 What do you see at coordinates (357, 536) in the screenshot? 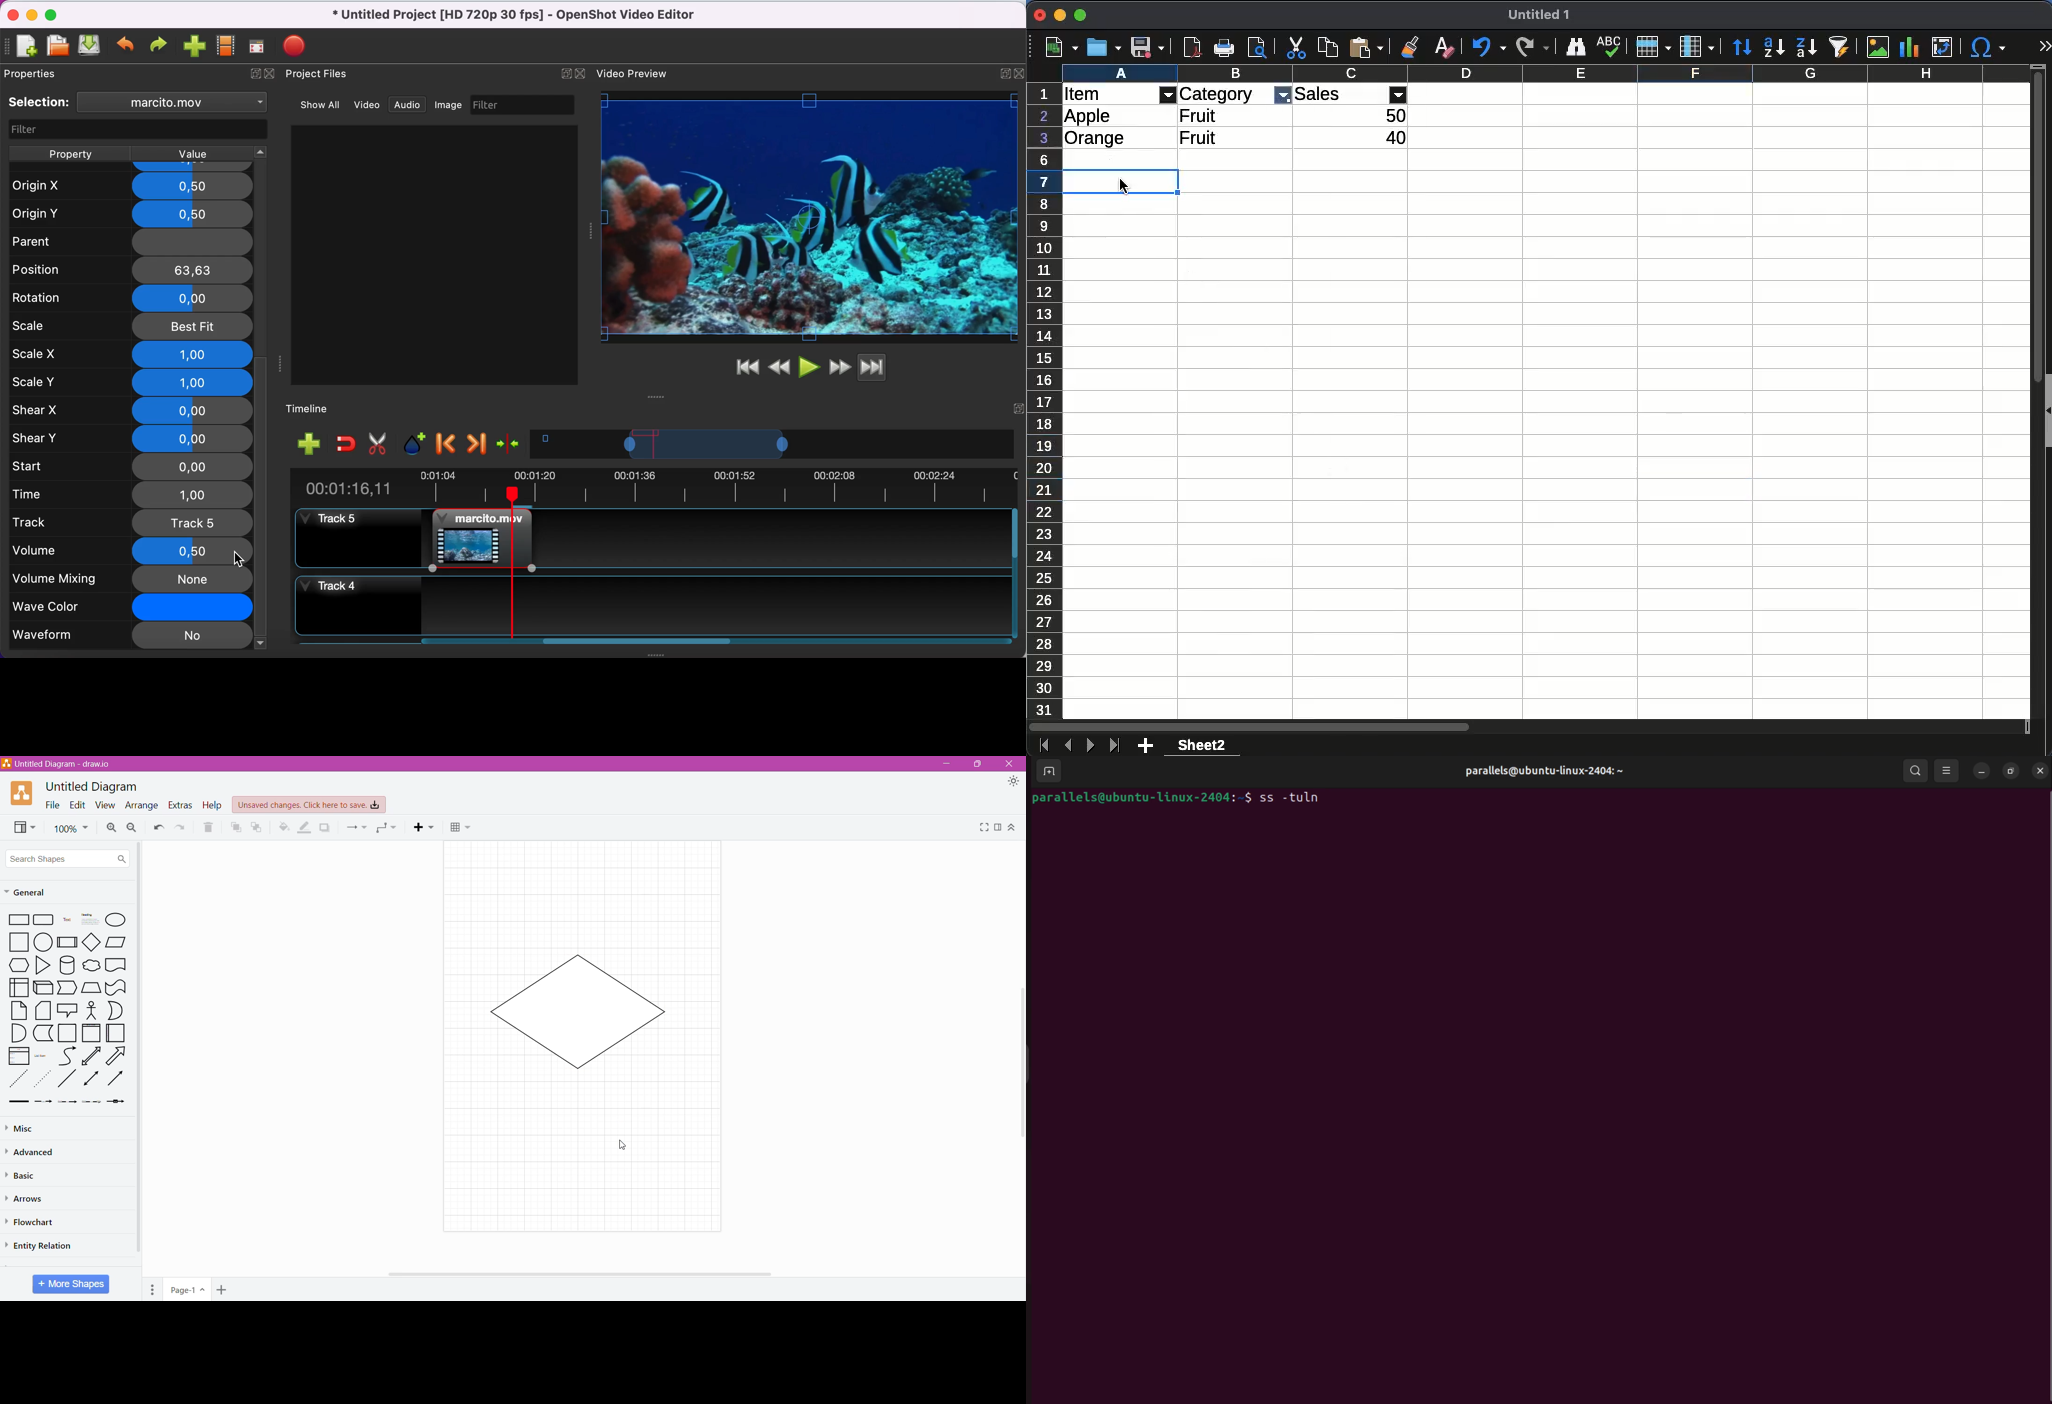
I see `track 5` at bounding box center [357, 536].